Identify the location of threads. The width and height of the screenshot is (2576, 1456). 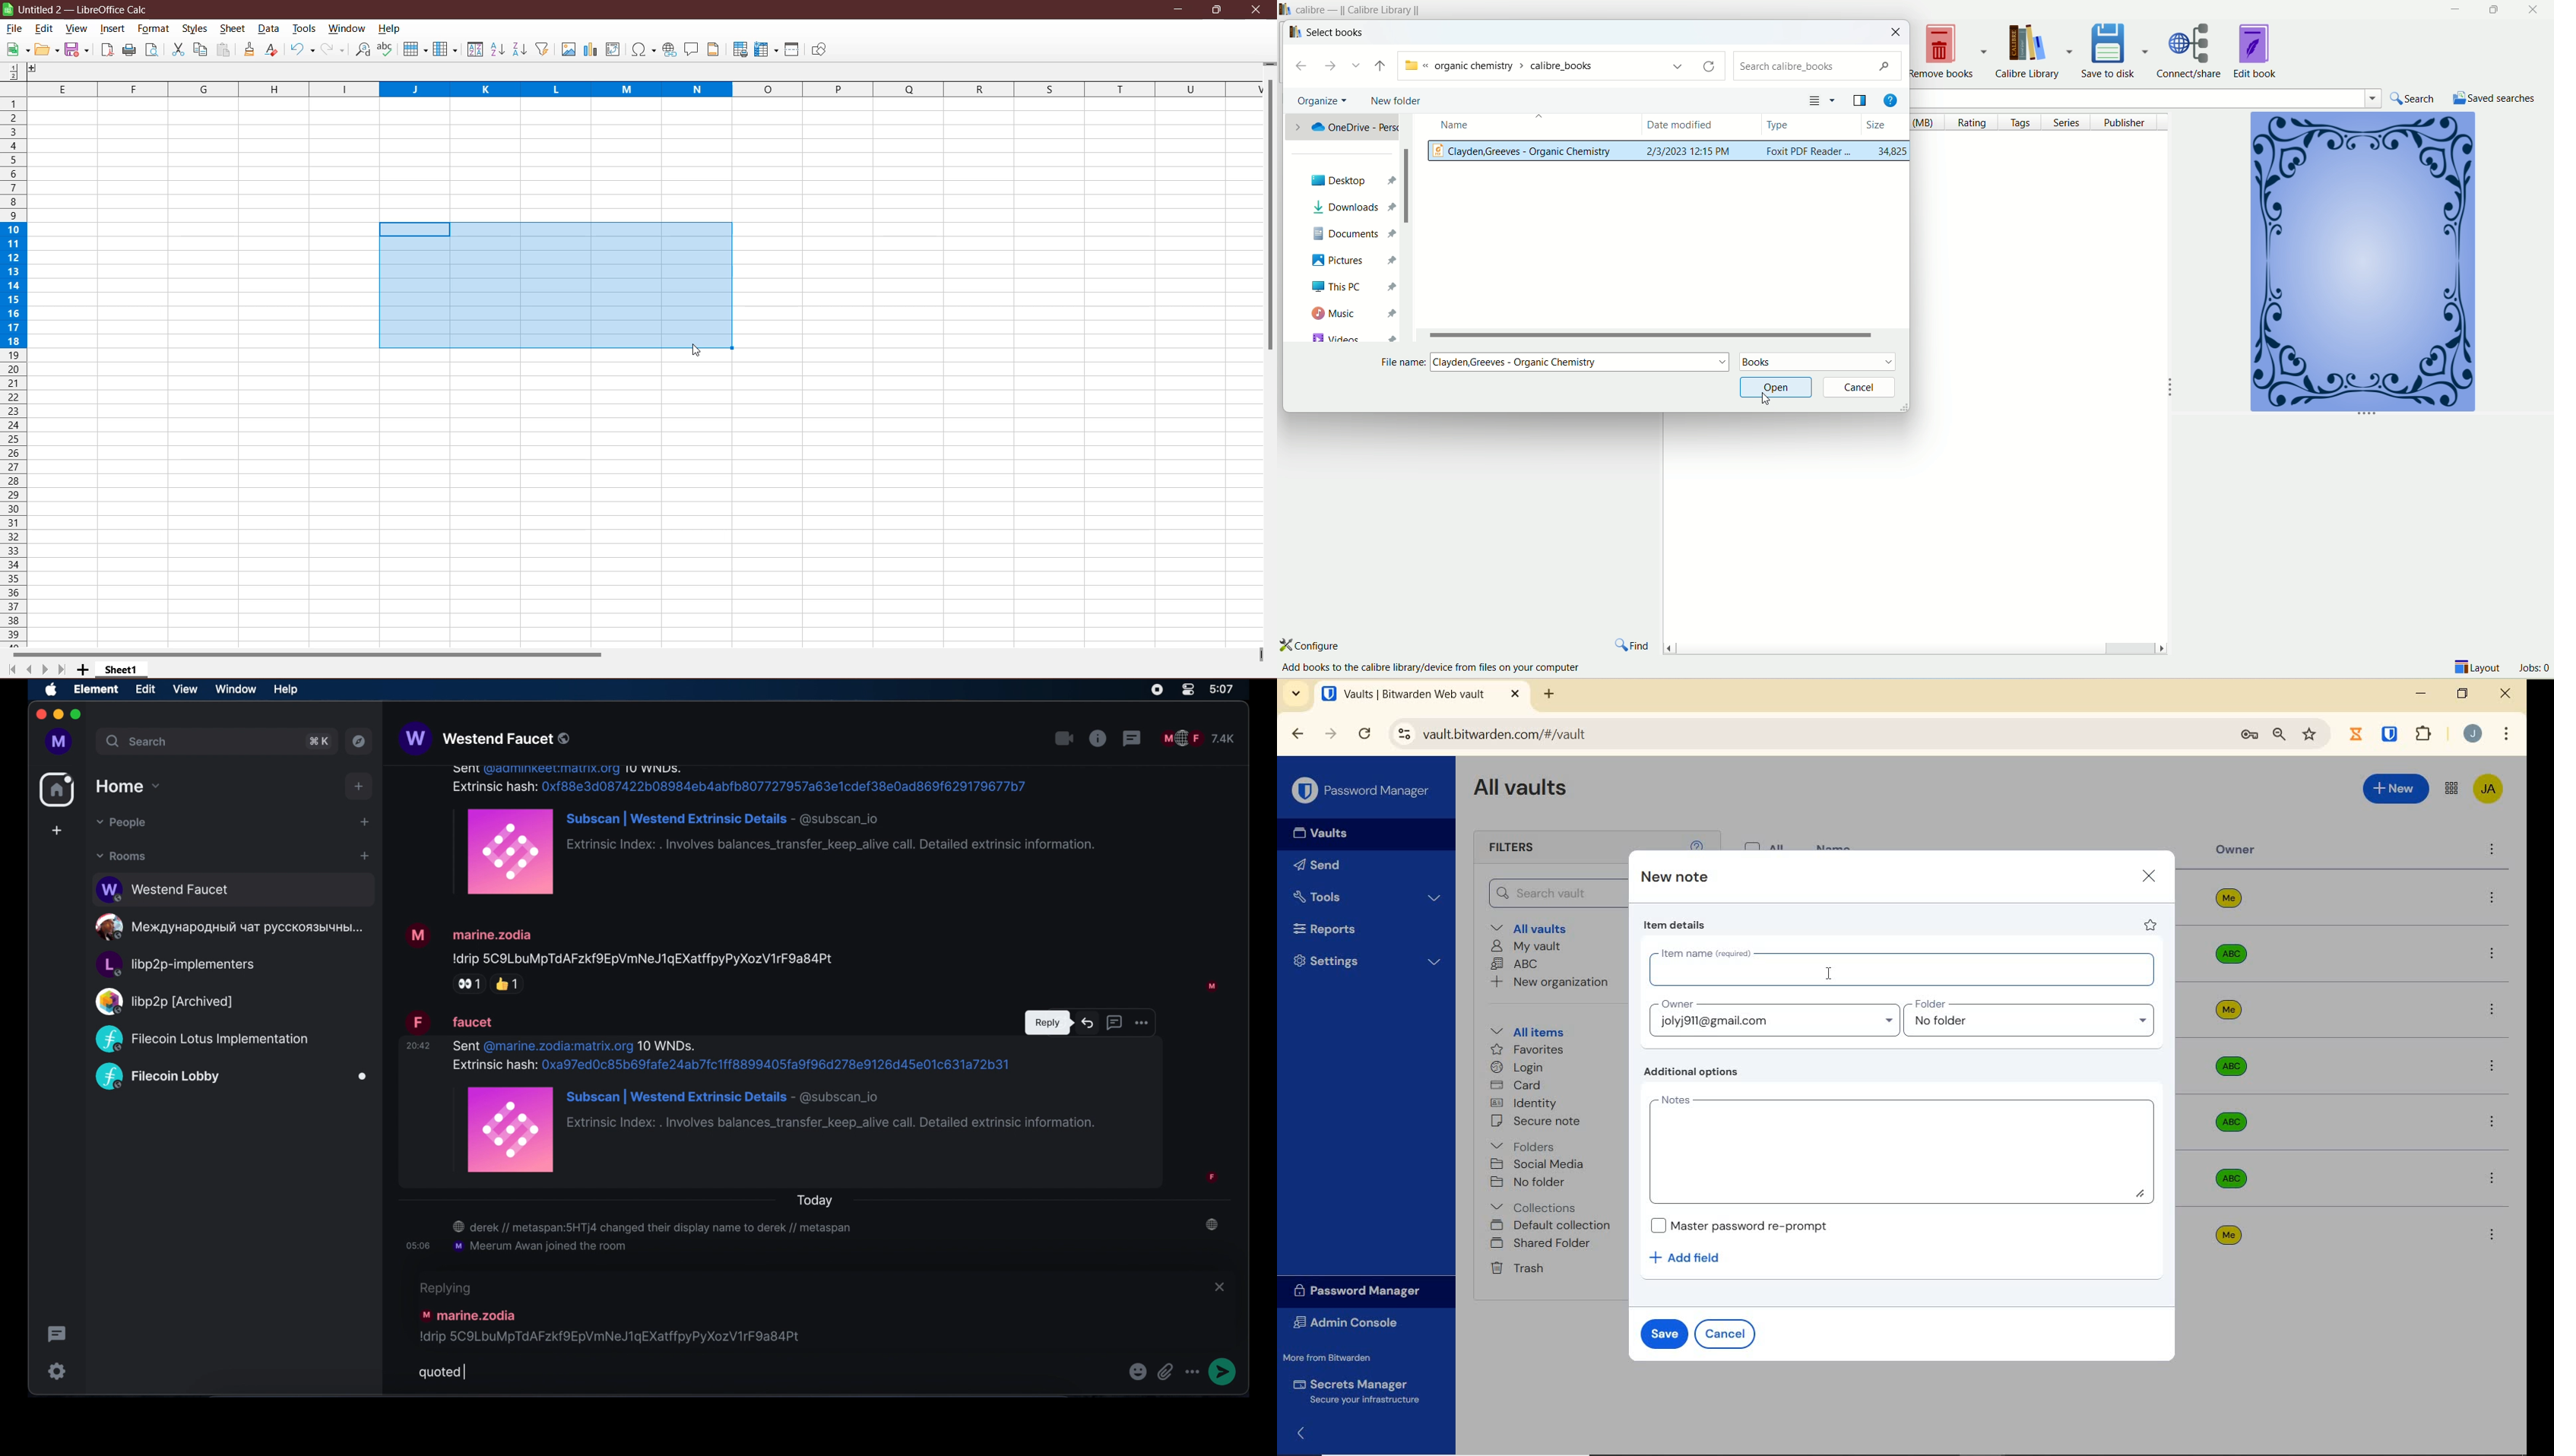
(1133, 739).